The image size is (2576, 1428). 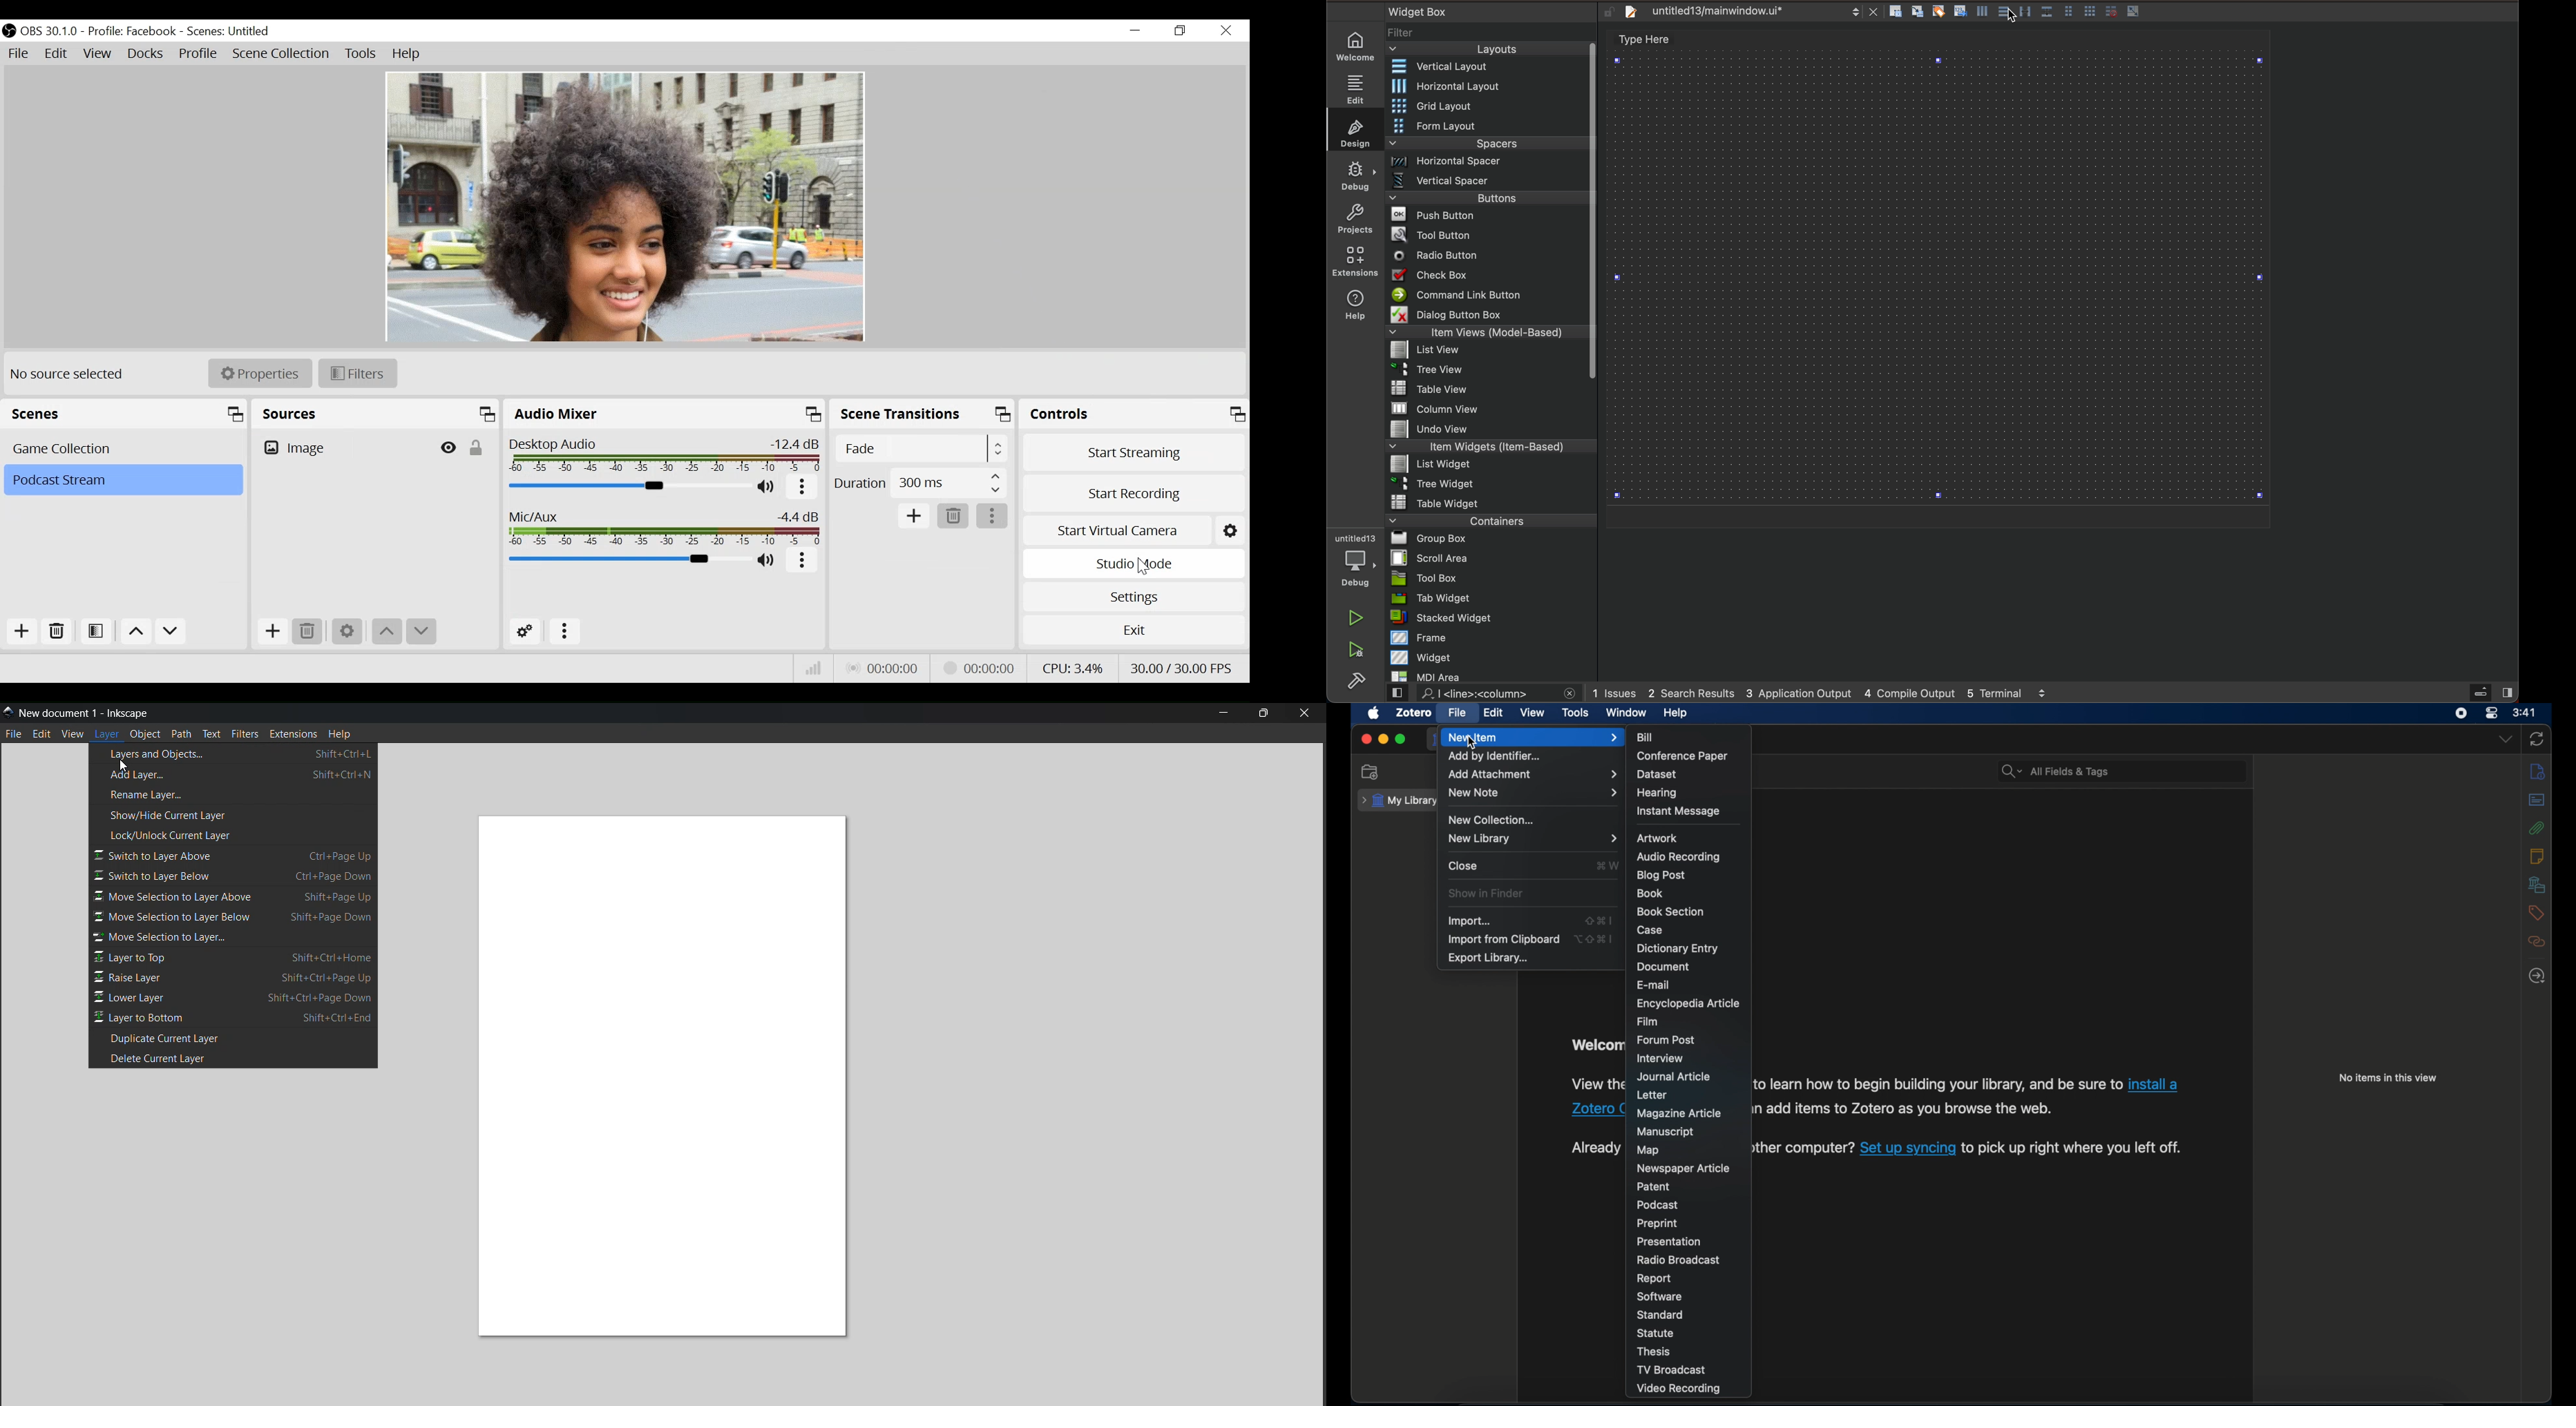 I want to click on , so click(x=2091, y=12).